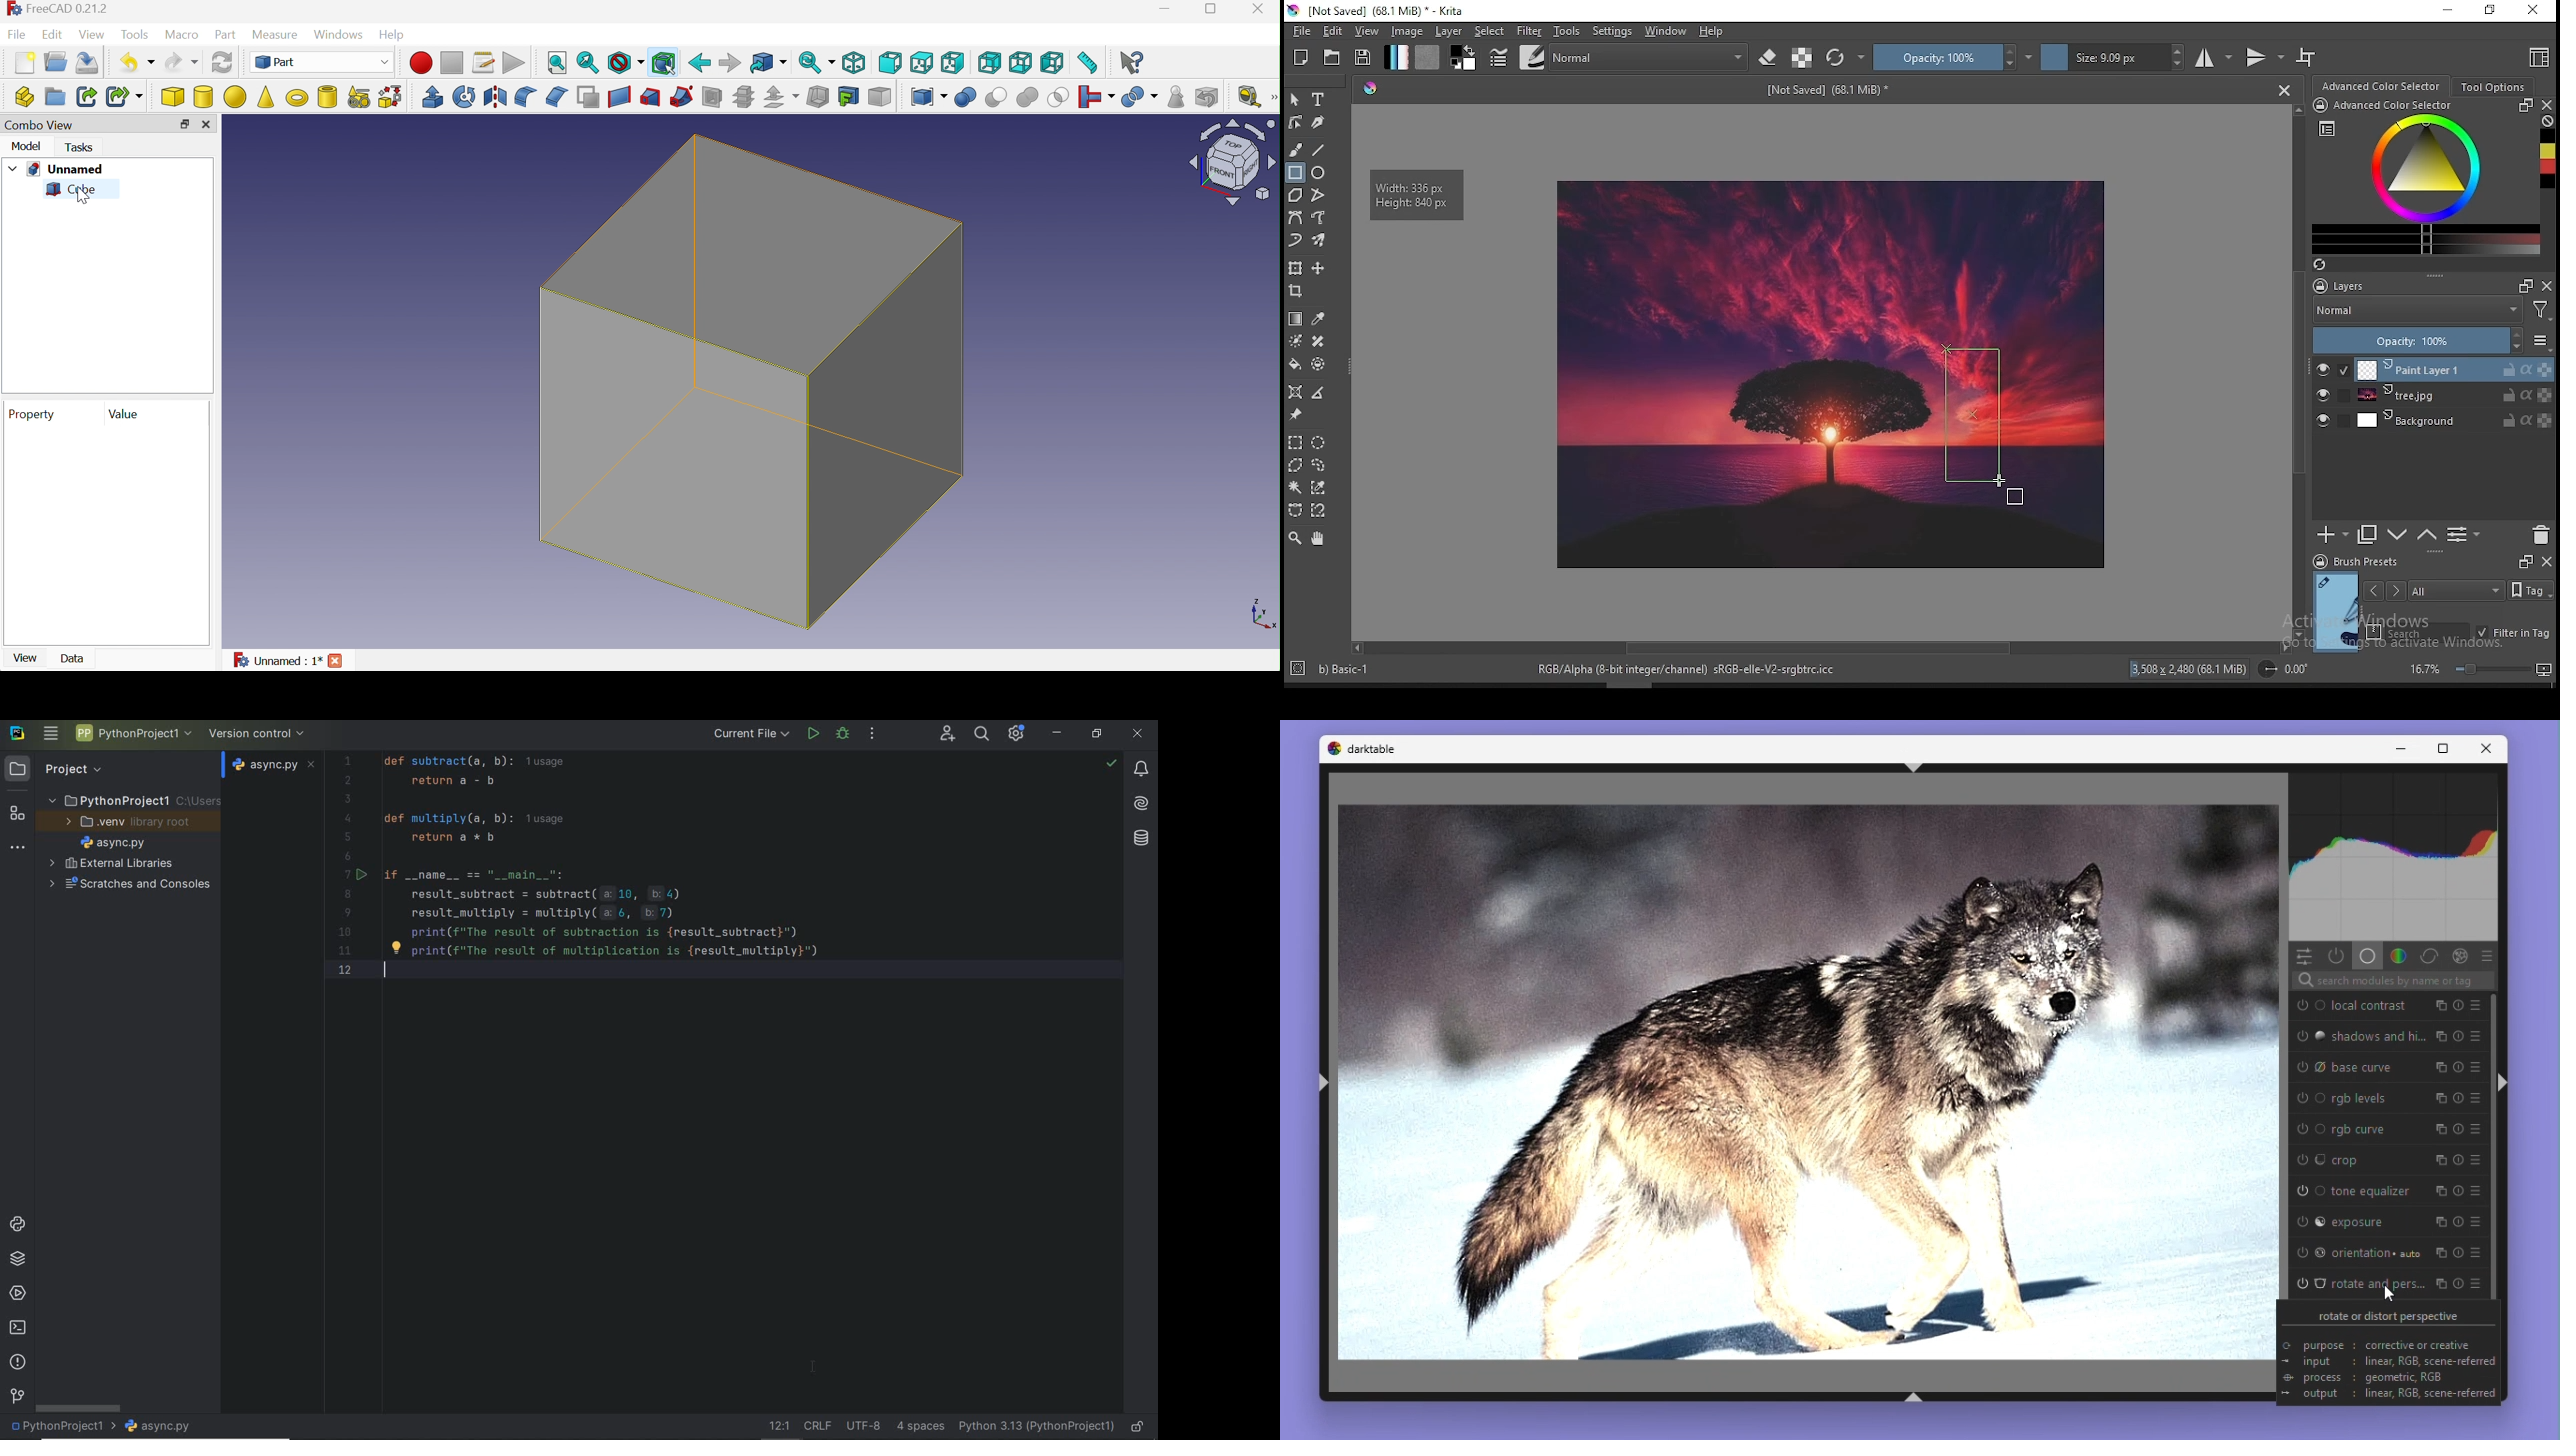 The image size is (2576, 1456). What do you see at coordinates (71, 190) in the screenshot?
I see `Cube` at bounding box center [71, 190].